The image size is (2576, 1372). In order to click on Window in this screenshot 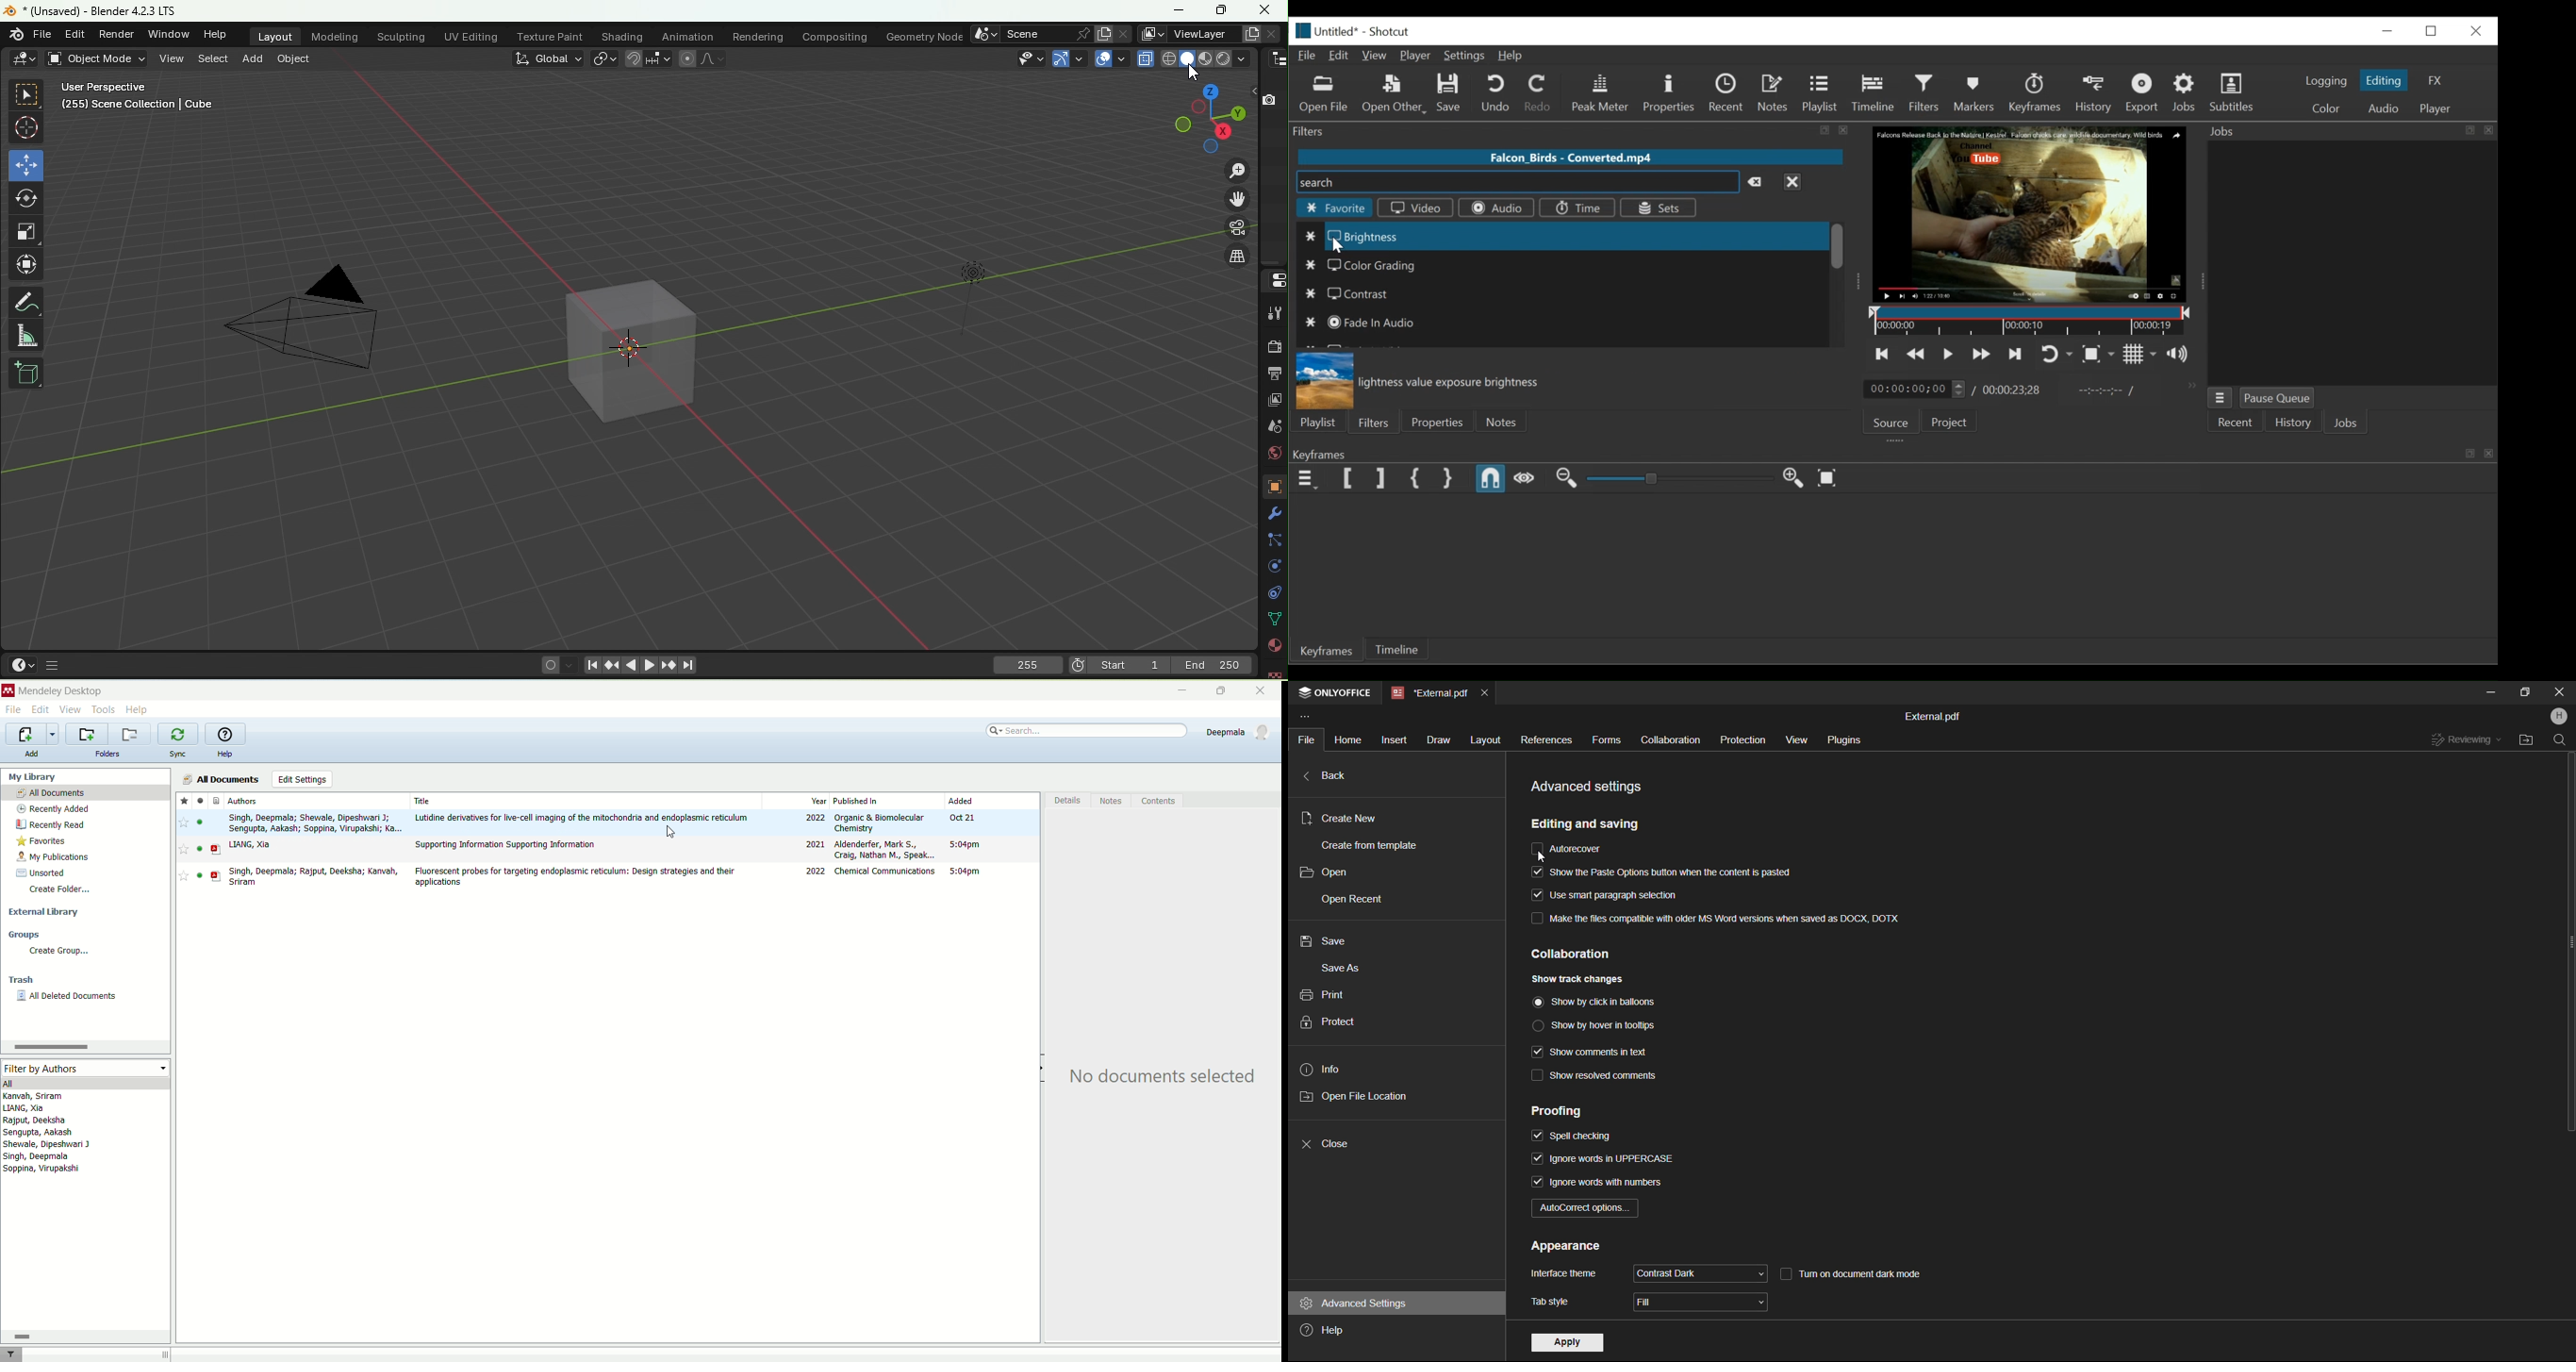, I will do `click(170, 34)`.